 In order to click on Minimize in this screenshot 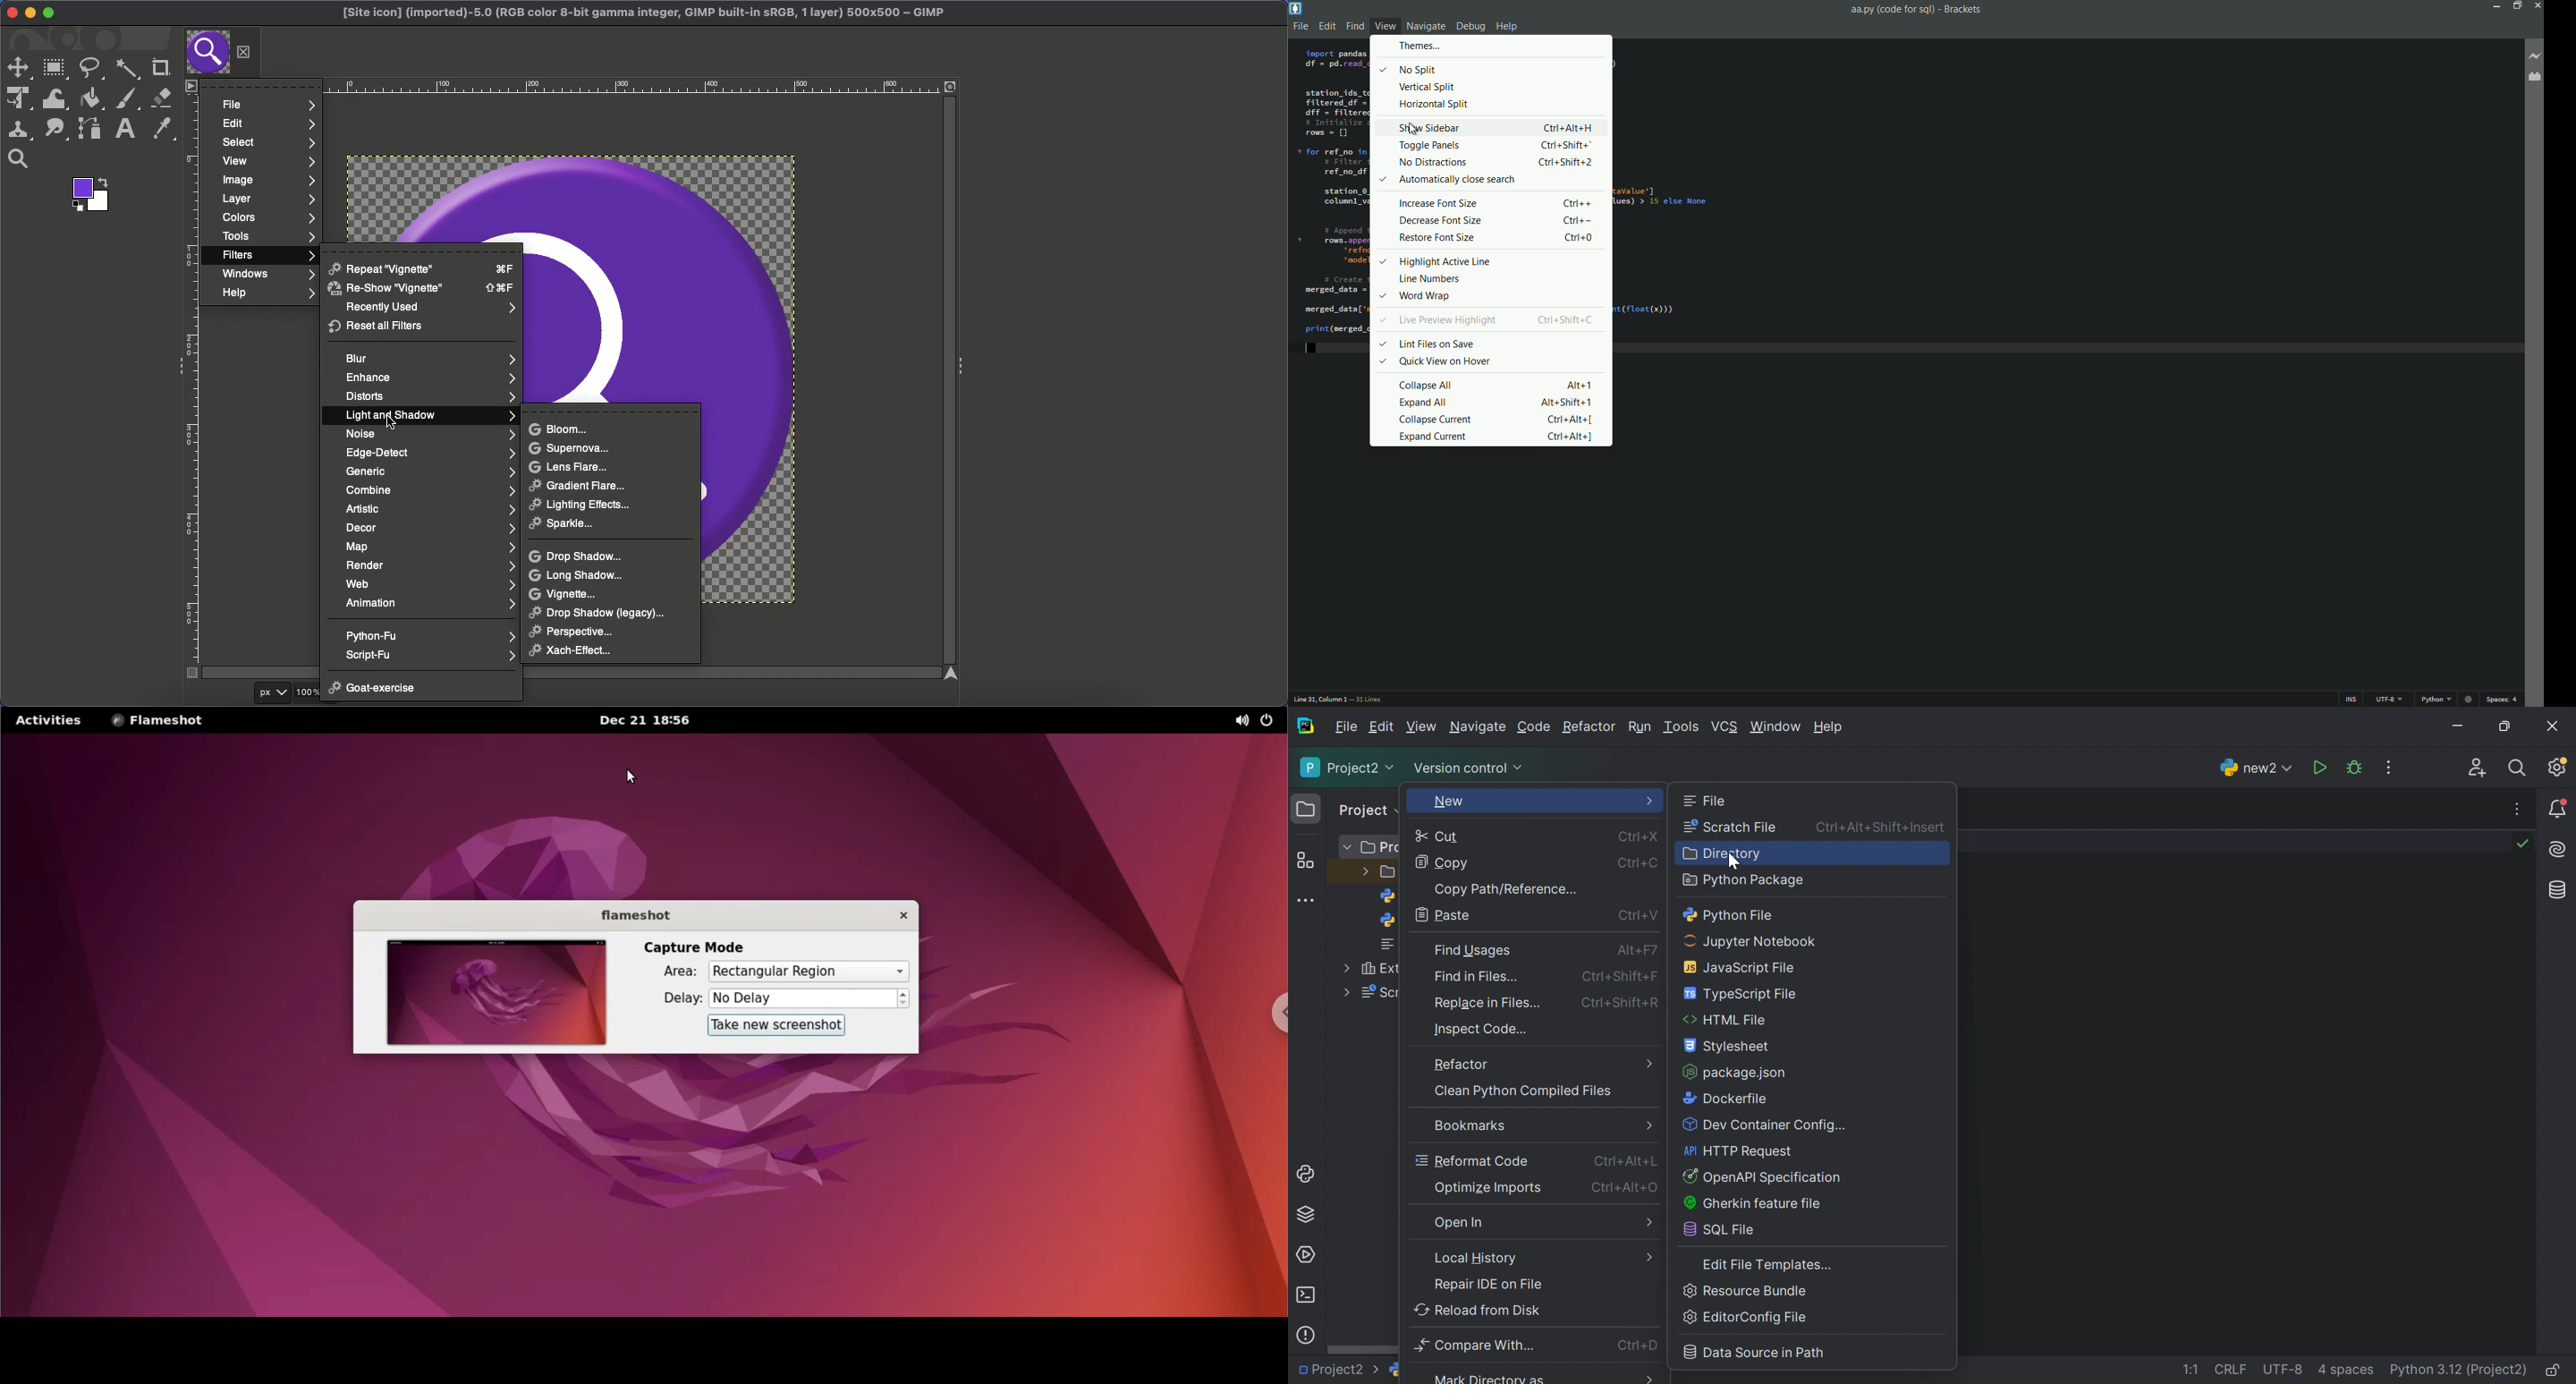, I will do `click(2458, 722)`.